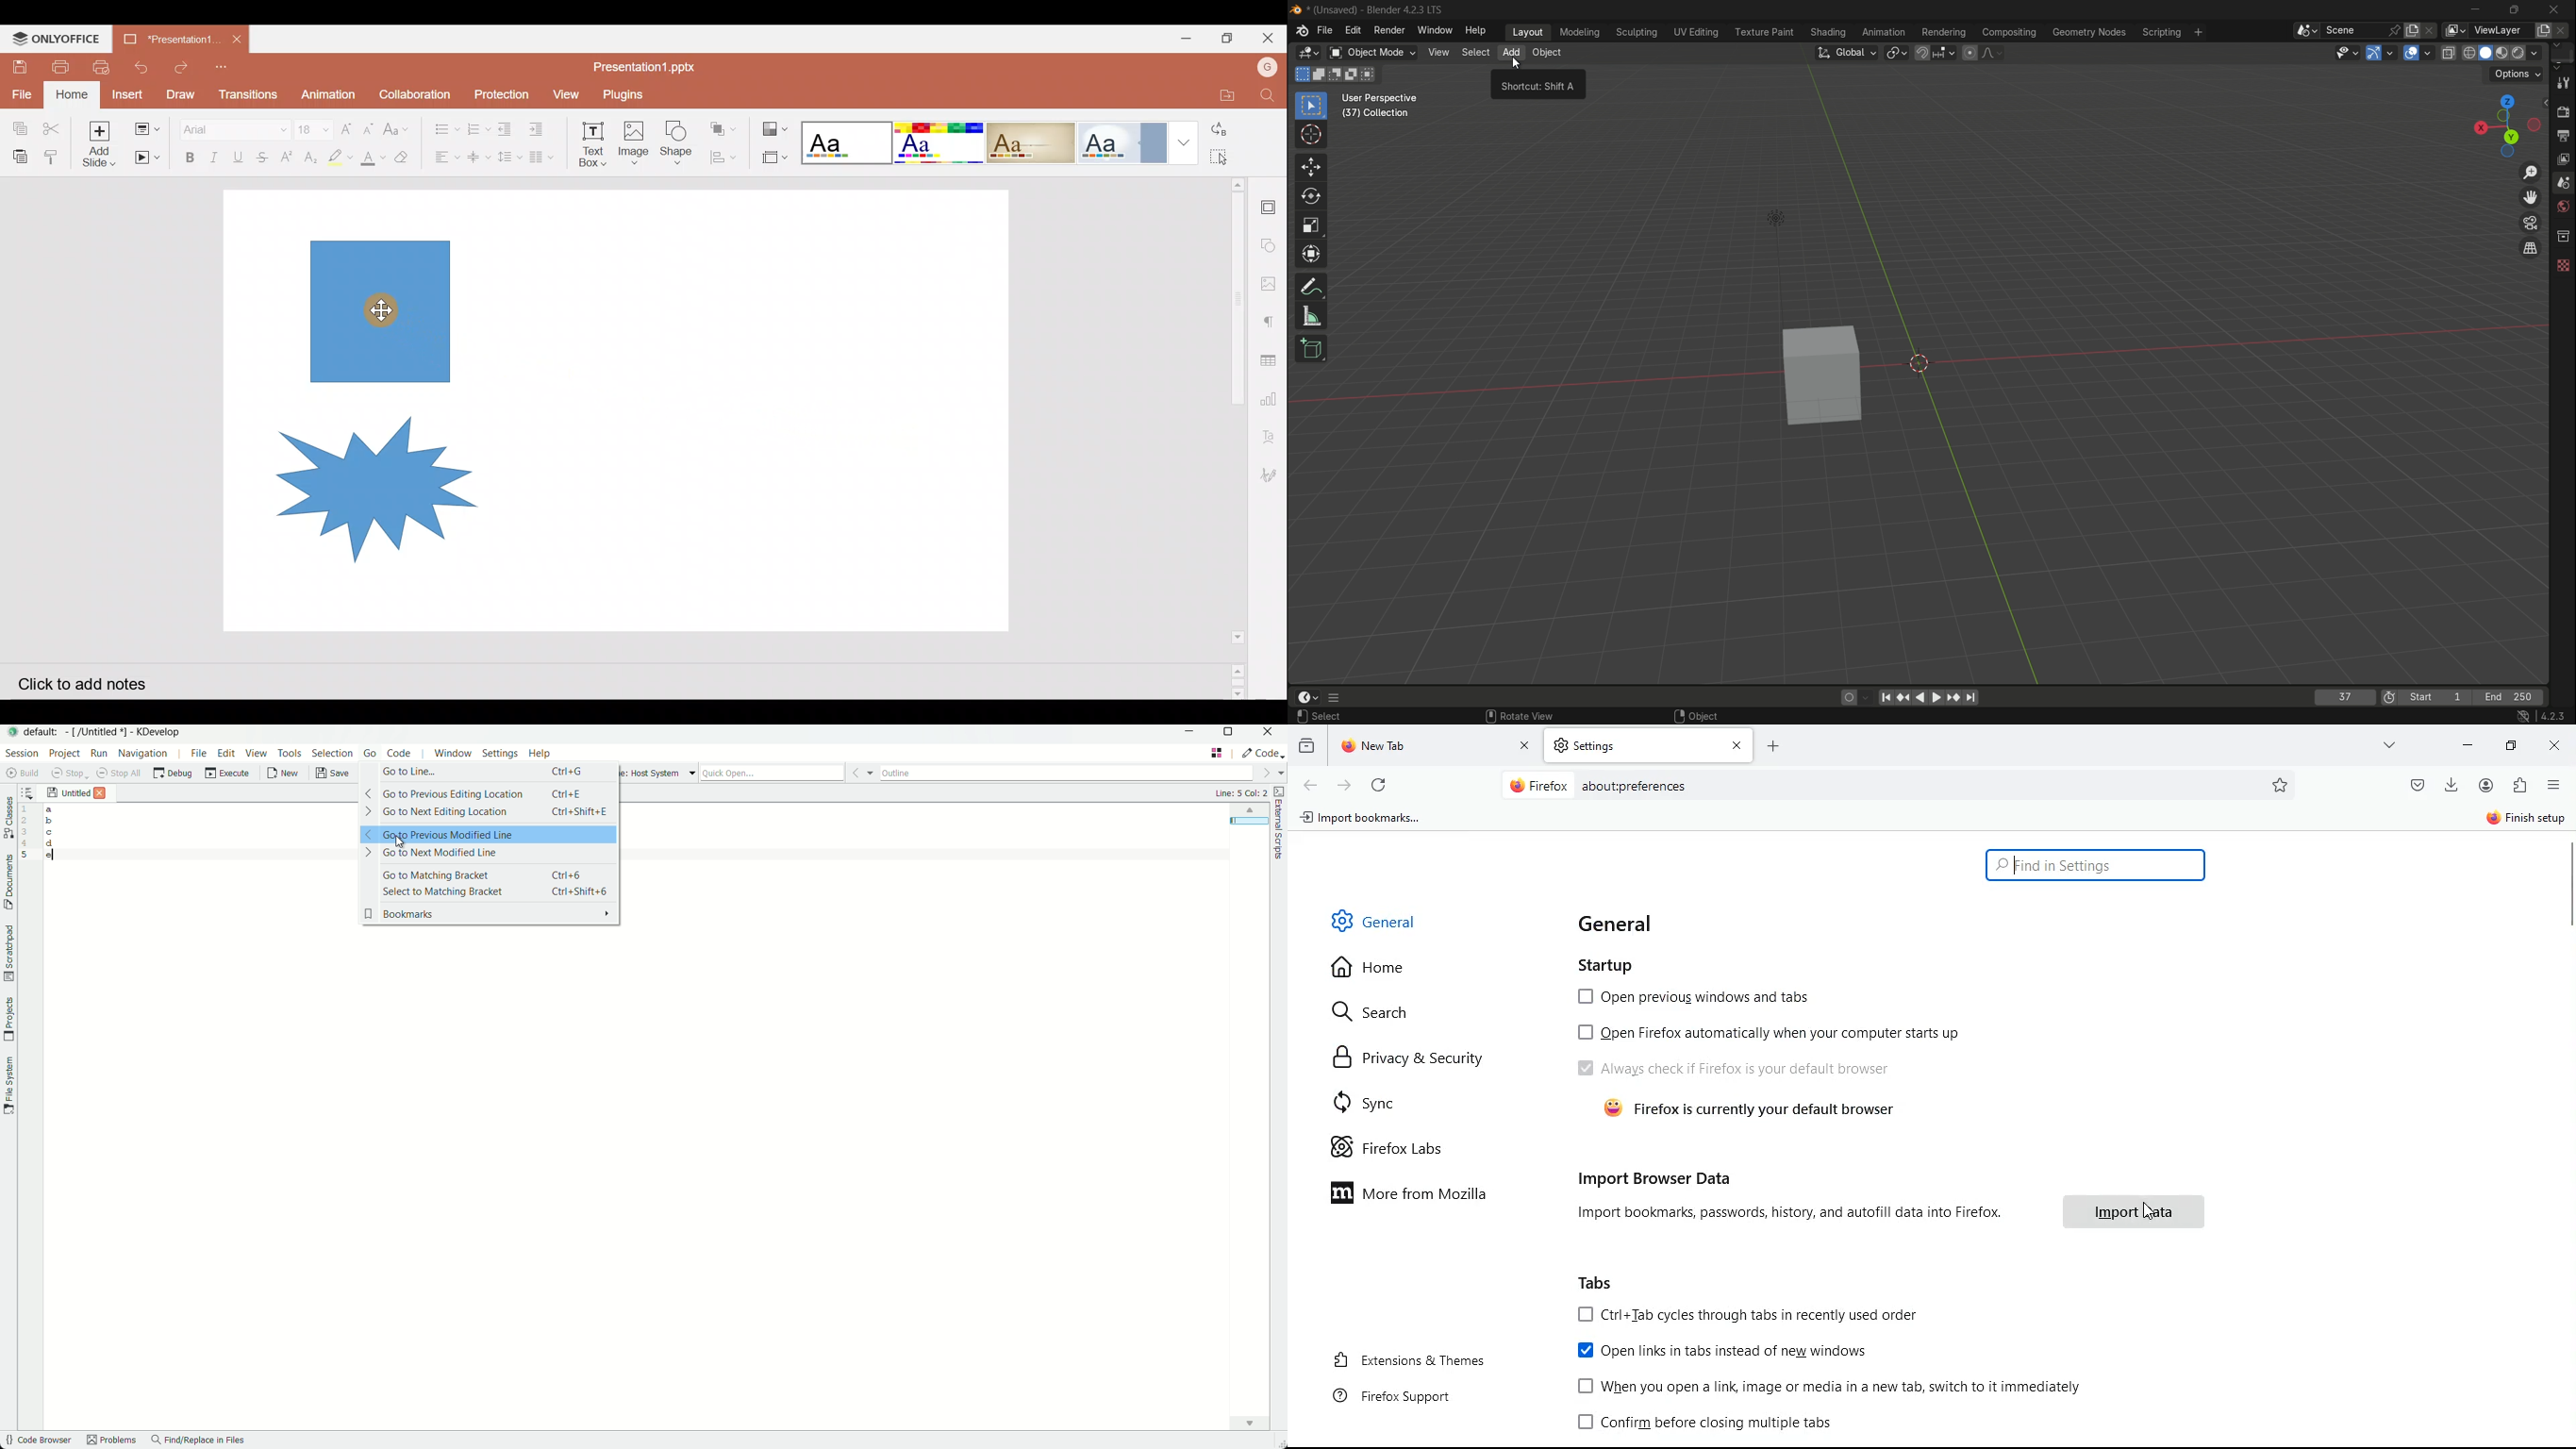 Image resolution: width=2576 pixels, height=1456 pixels. Describe the element at coordinates (2530, 222) in the screenshot. I see `toggle the camera view` at that location.